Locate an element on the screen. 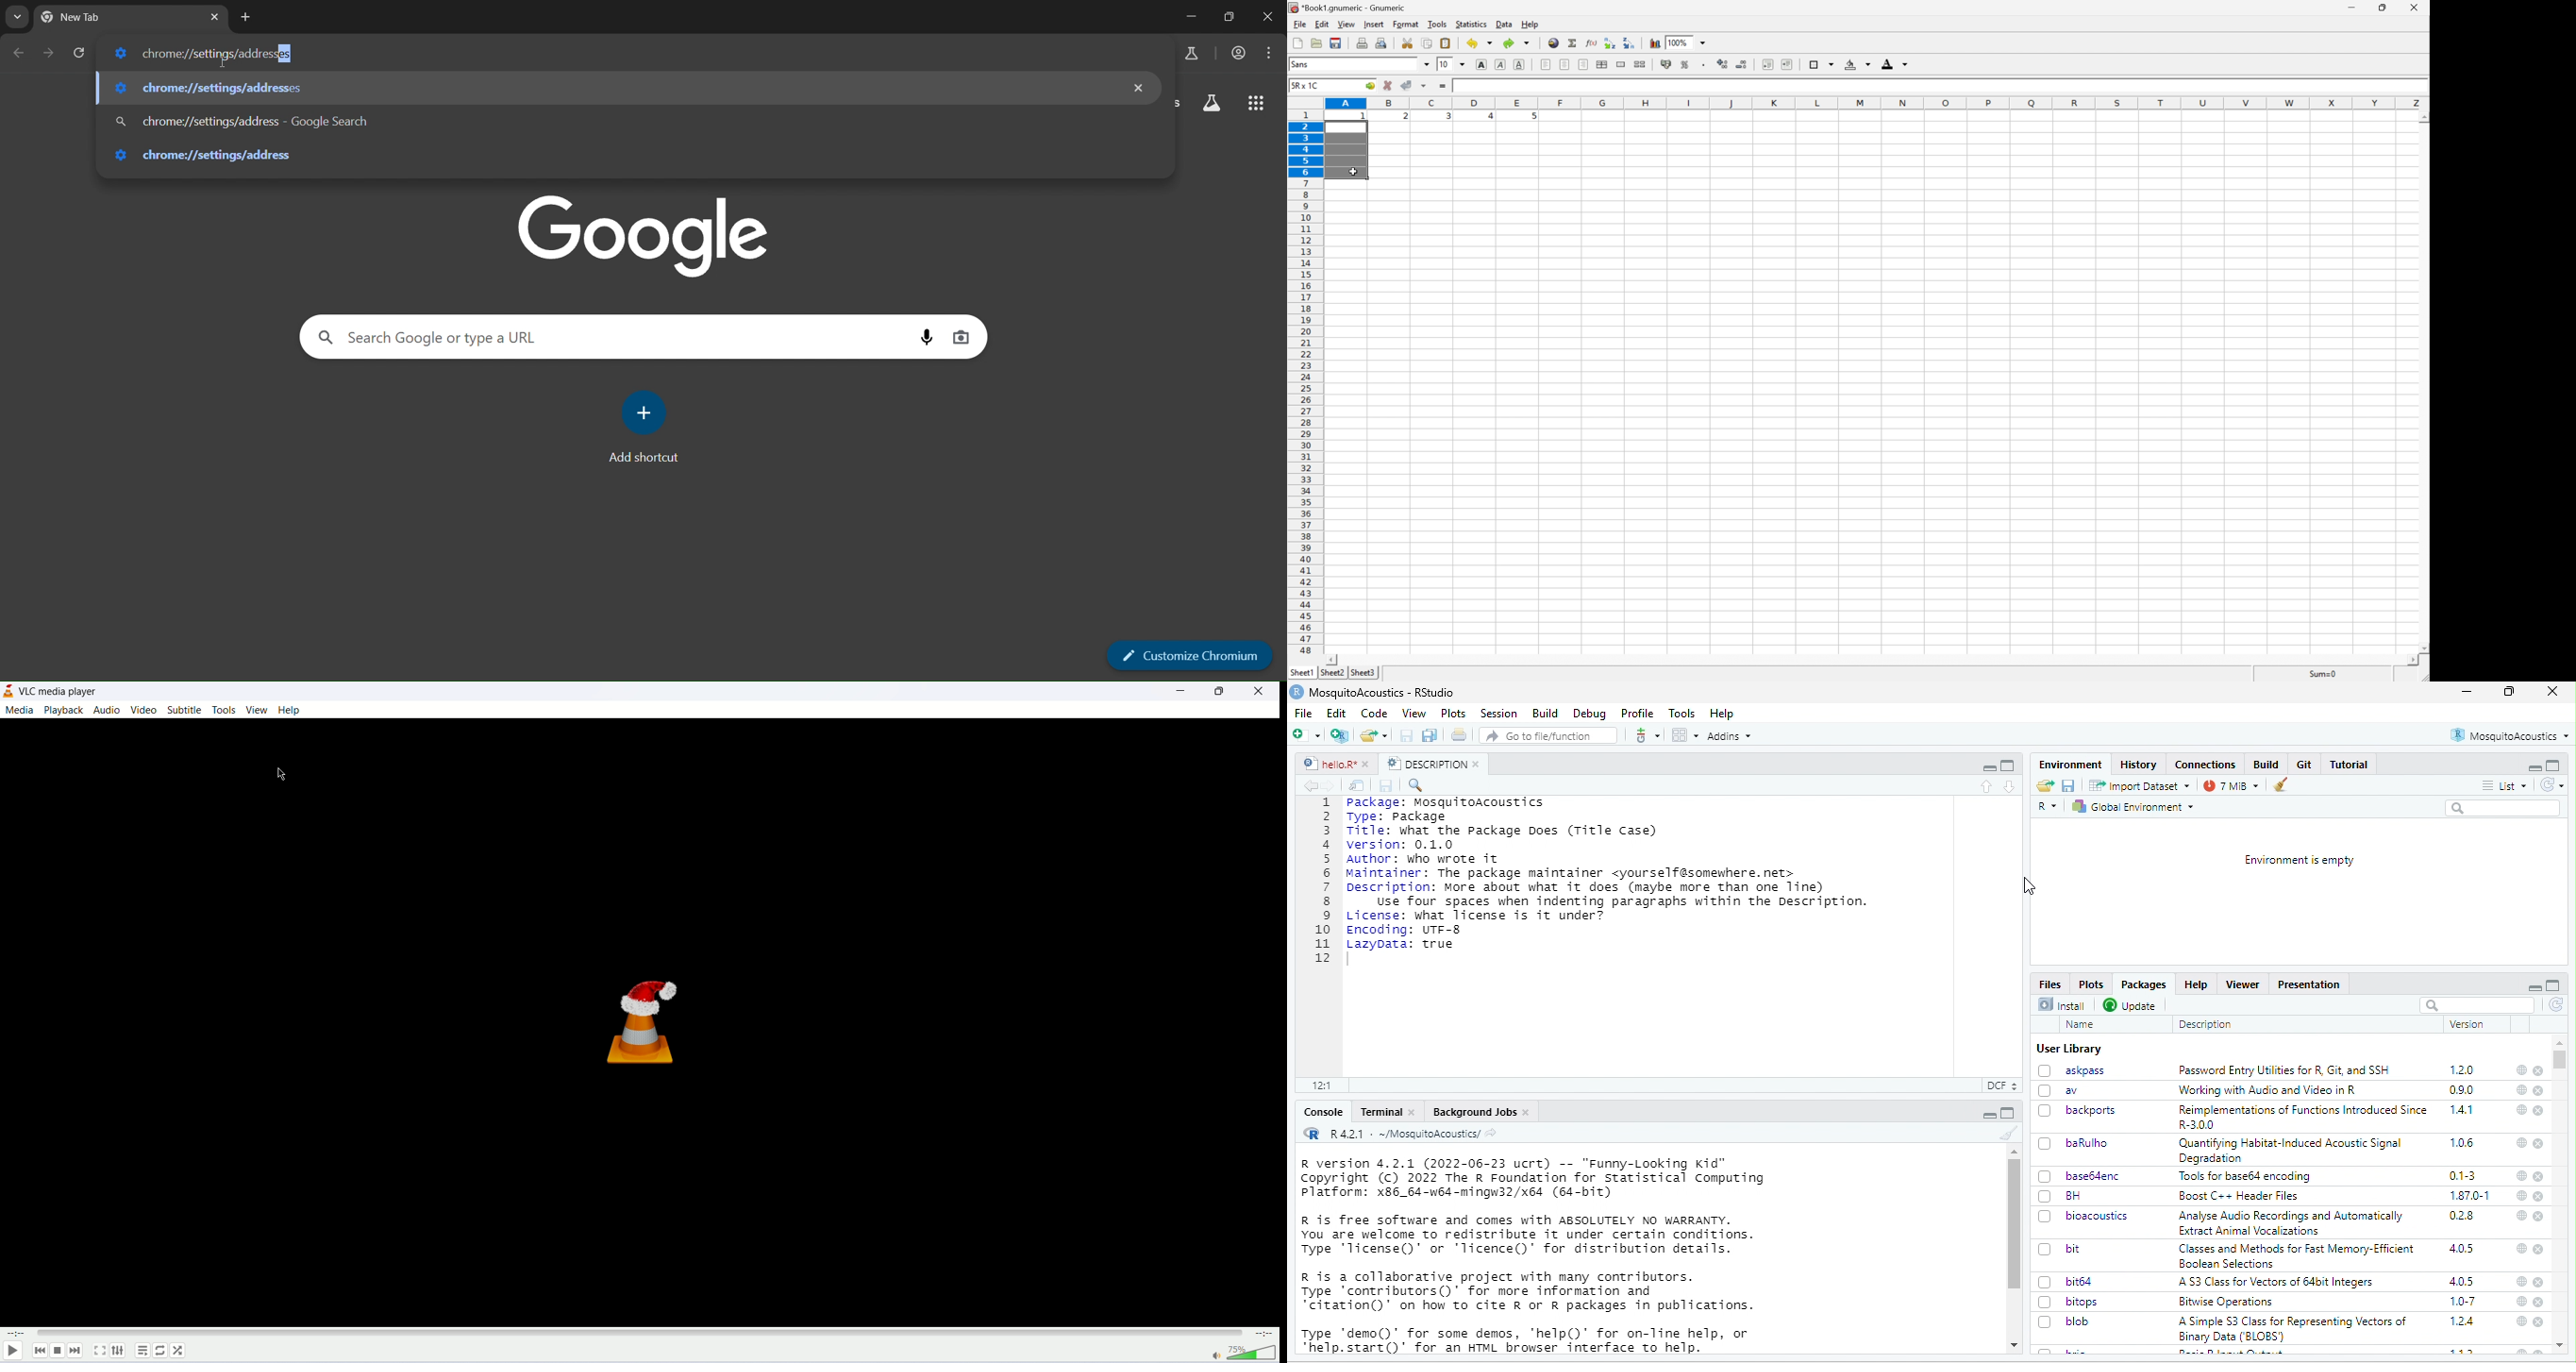 The width and height of the screenshot is (2576, 1372). version is located at coordinates (2465, 1024).